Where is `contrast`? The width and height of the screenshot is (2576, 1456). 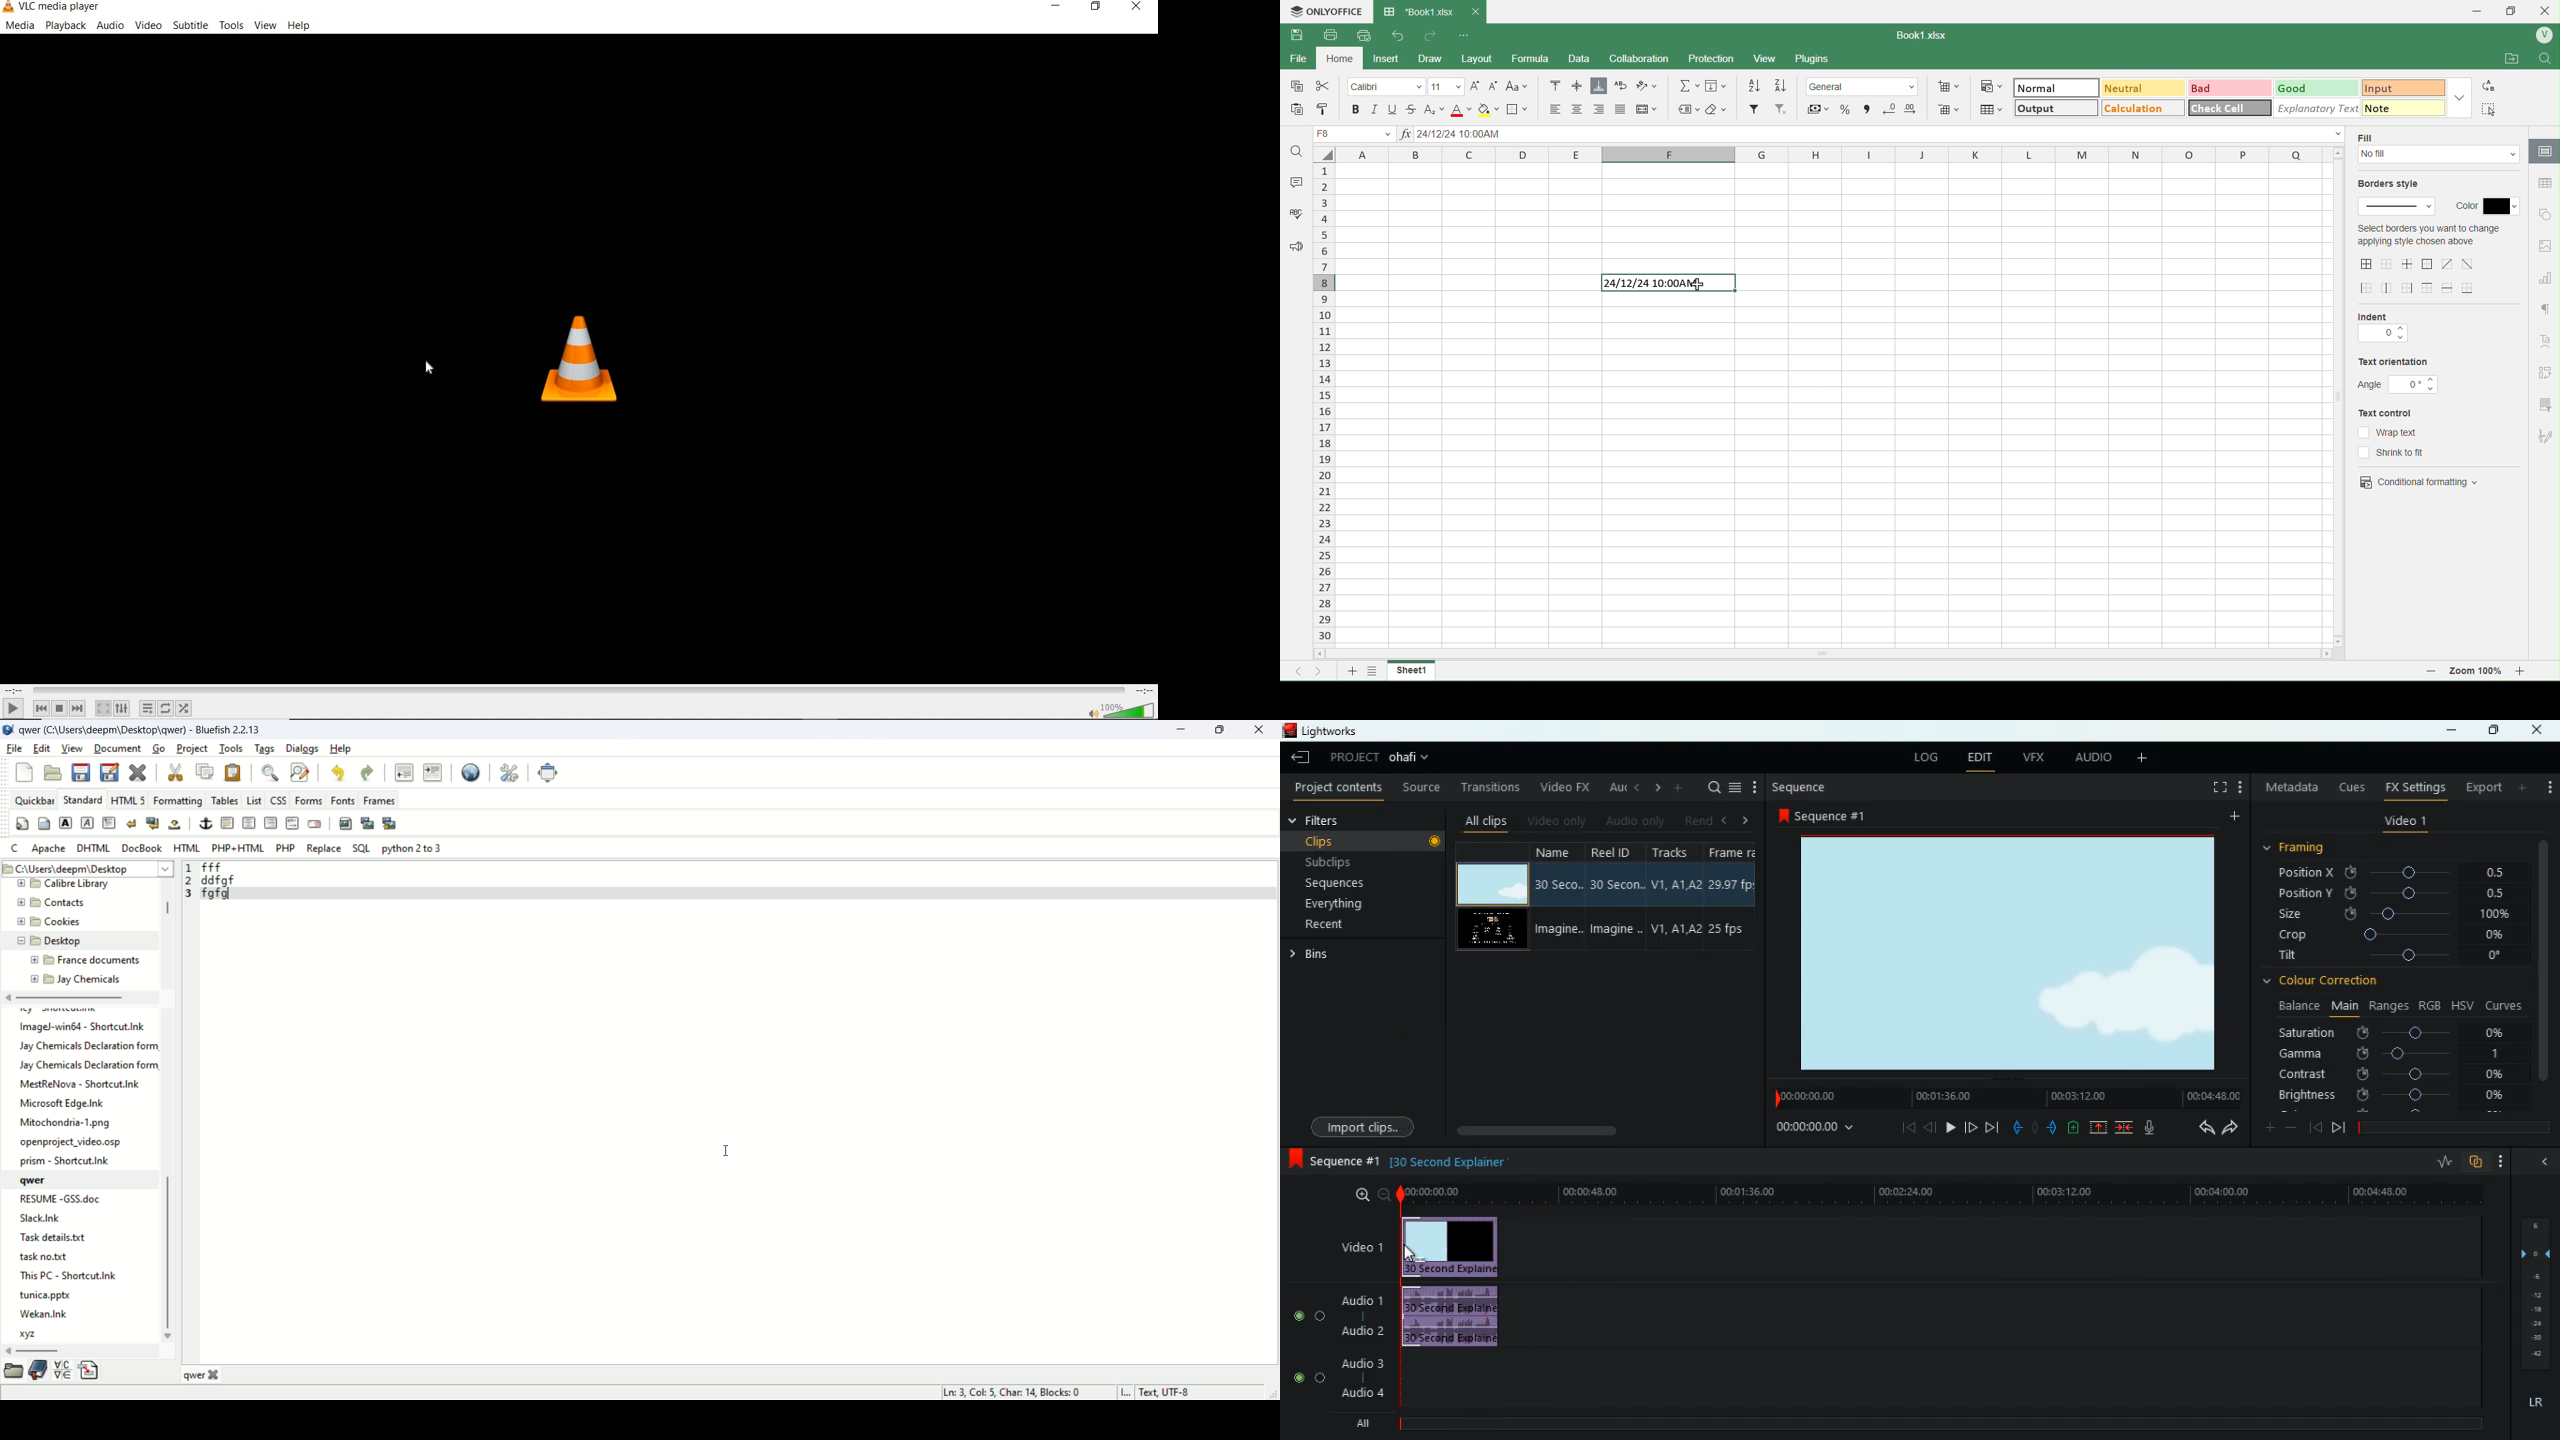 contrast is located at coordinates (2390, 1075).